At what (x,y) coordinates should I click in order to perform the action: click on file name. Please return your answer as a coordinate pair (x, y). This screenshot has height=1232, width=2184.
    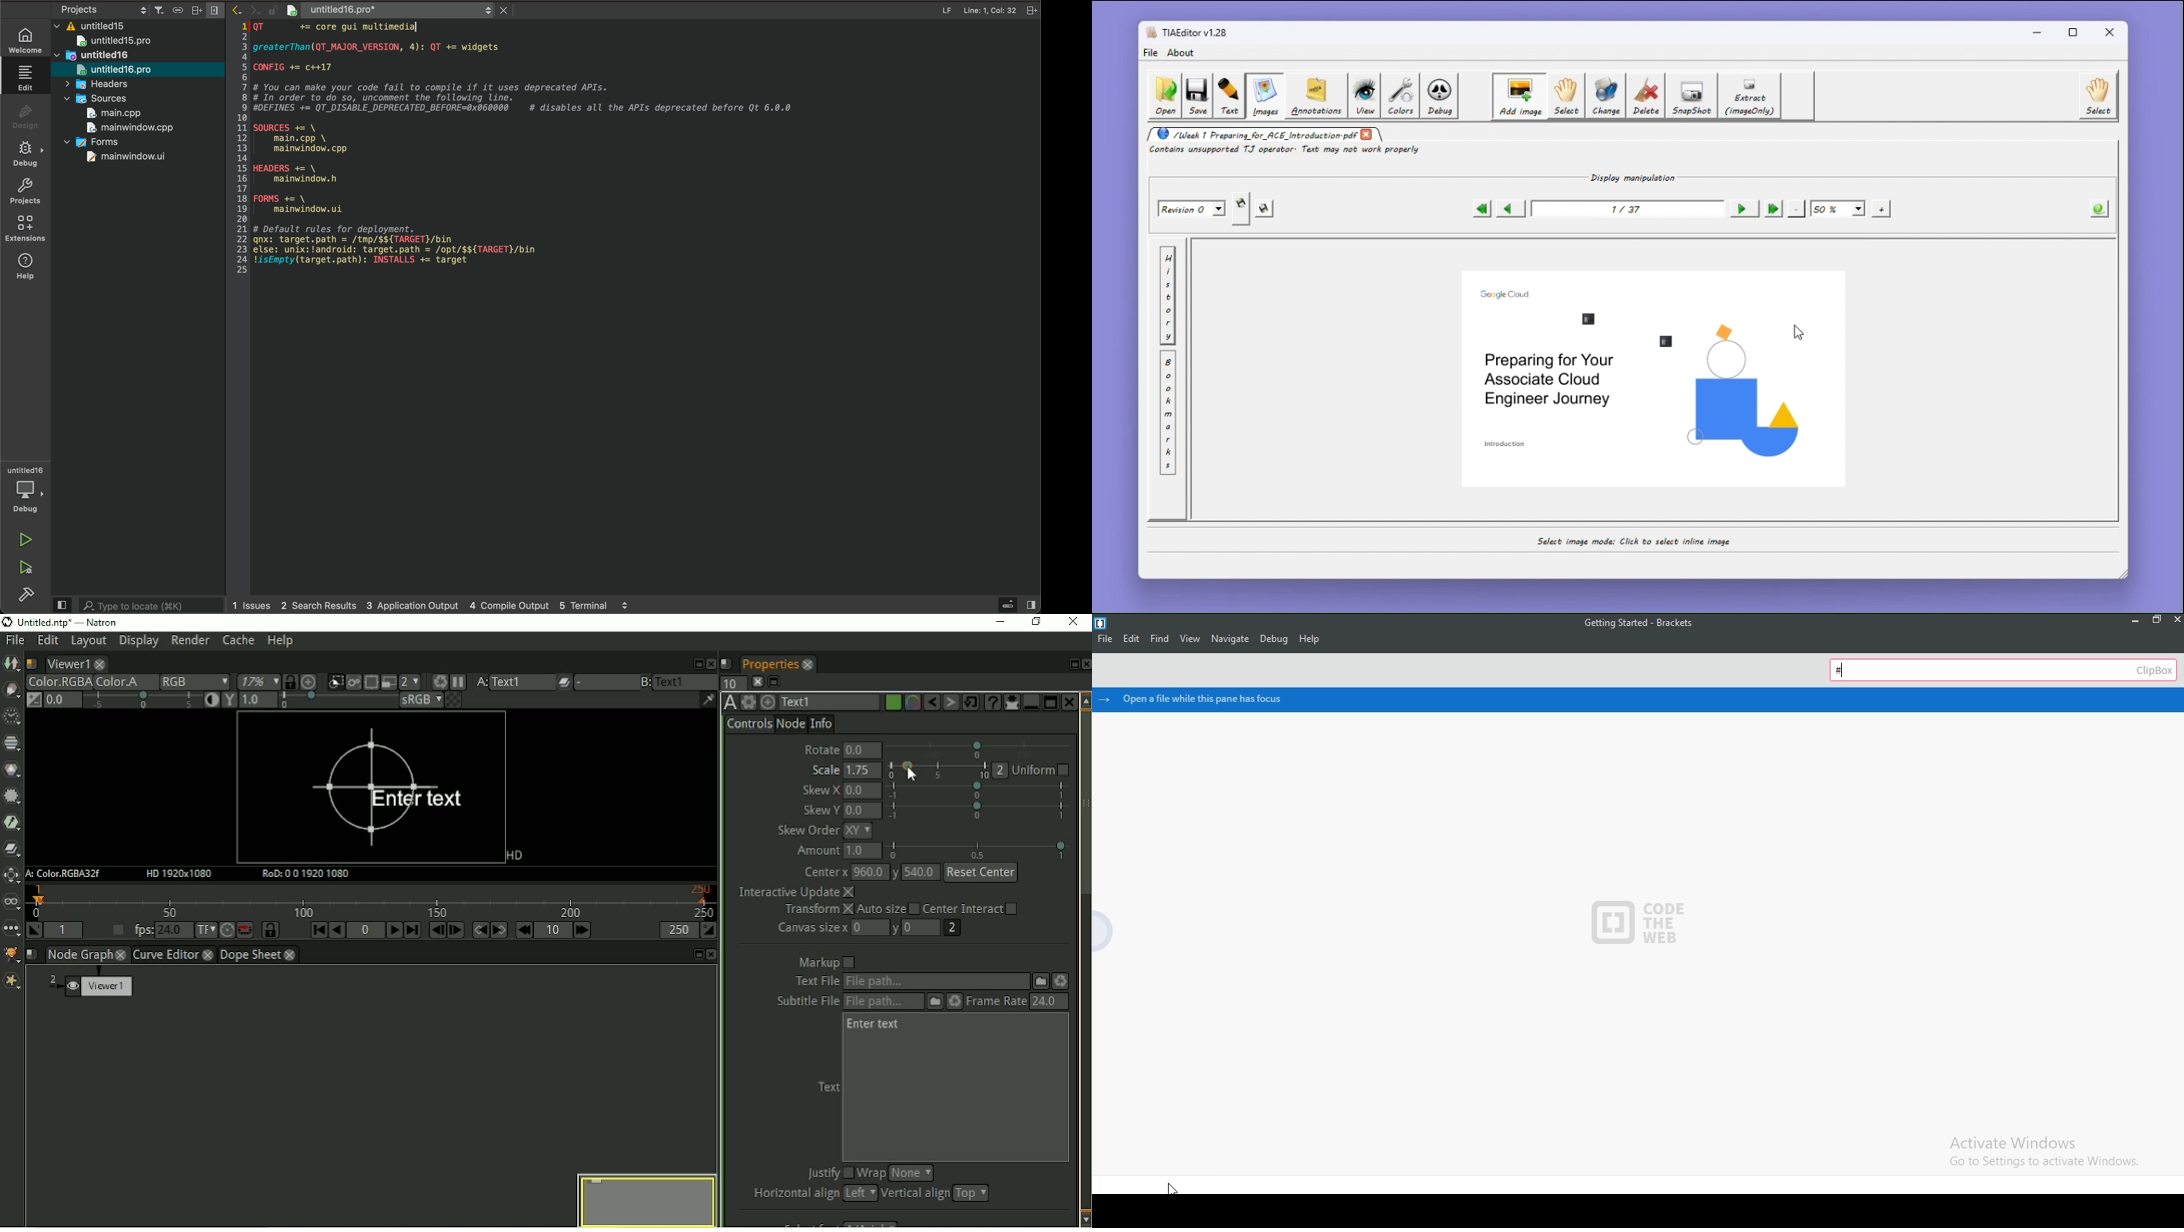
    Looking at the image, I should click on (371, 9).